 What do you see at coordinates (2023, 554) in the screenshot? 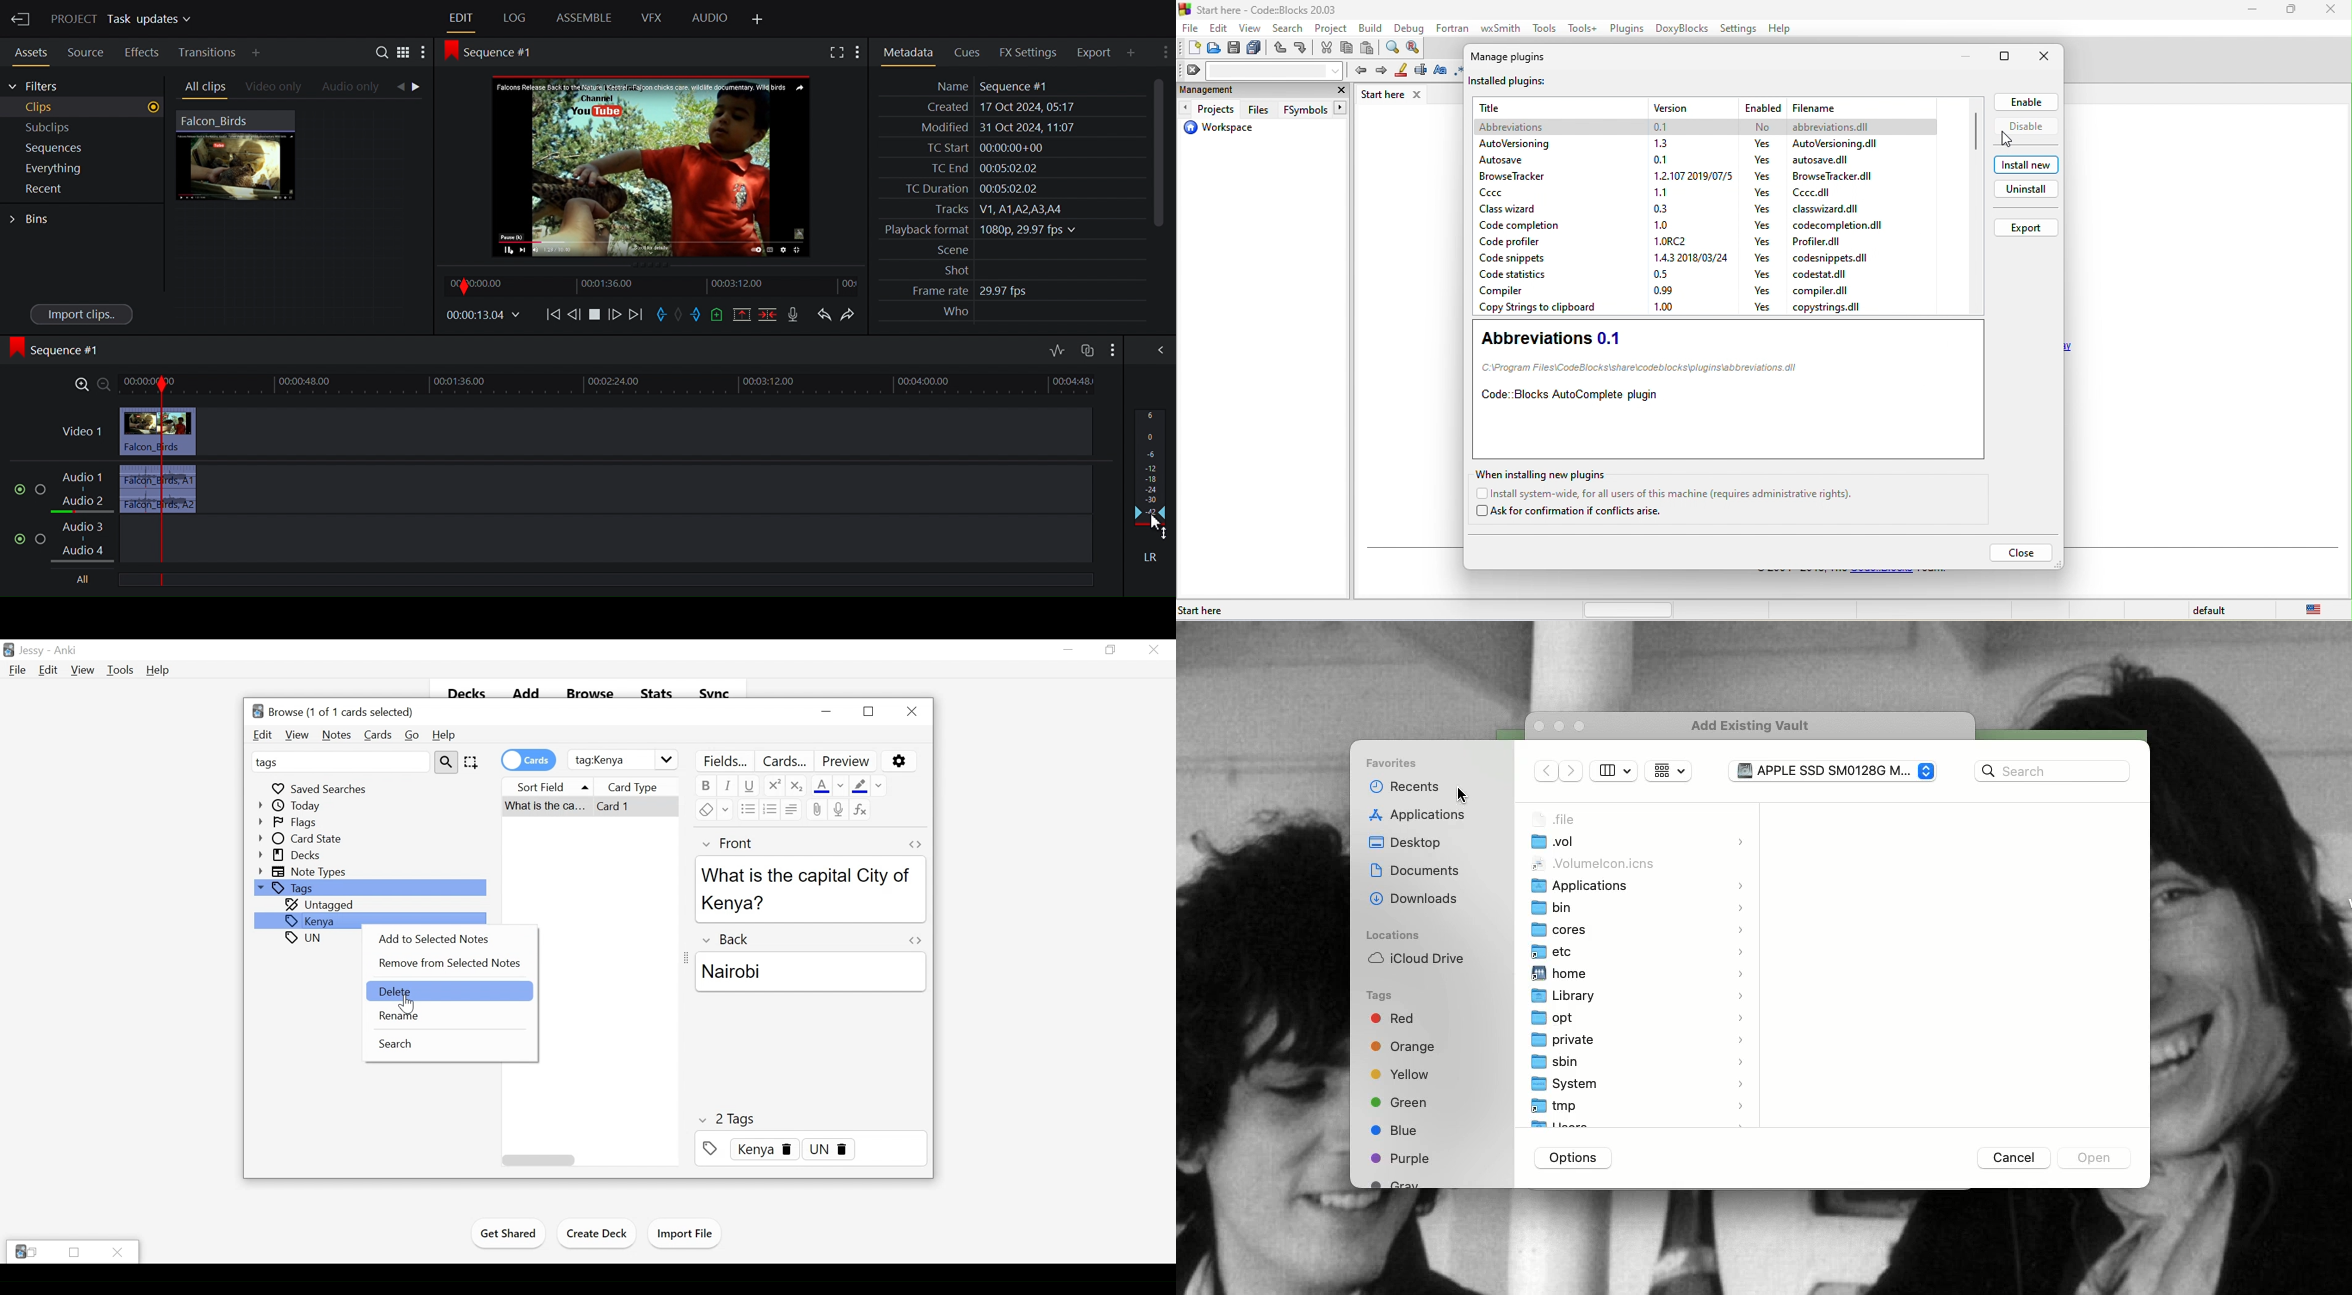
I see `close` at bounding box center [2023, 554].